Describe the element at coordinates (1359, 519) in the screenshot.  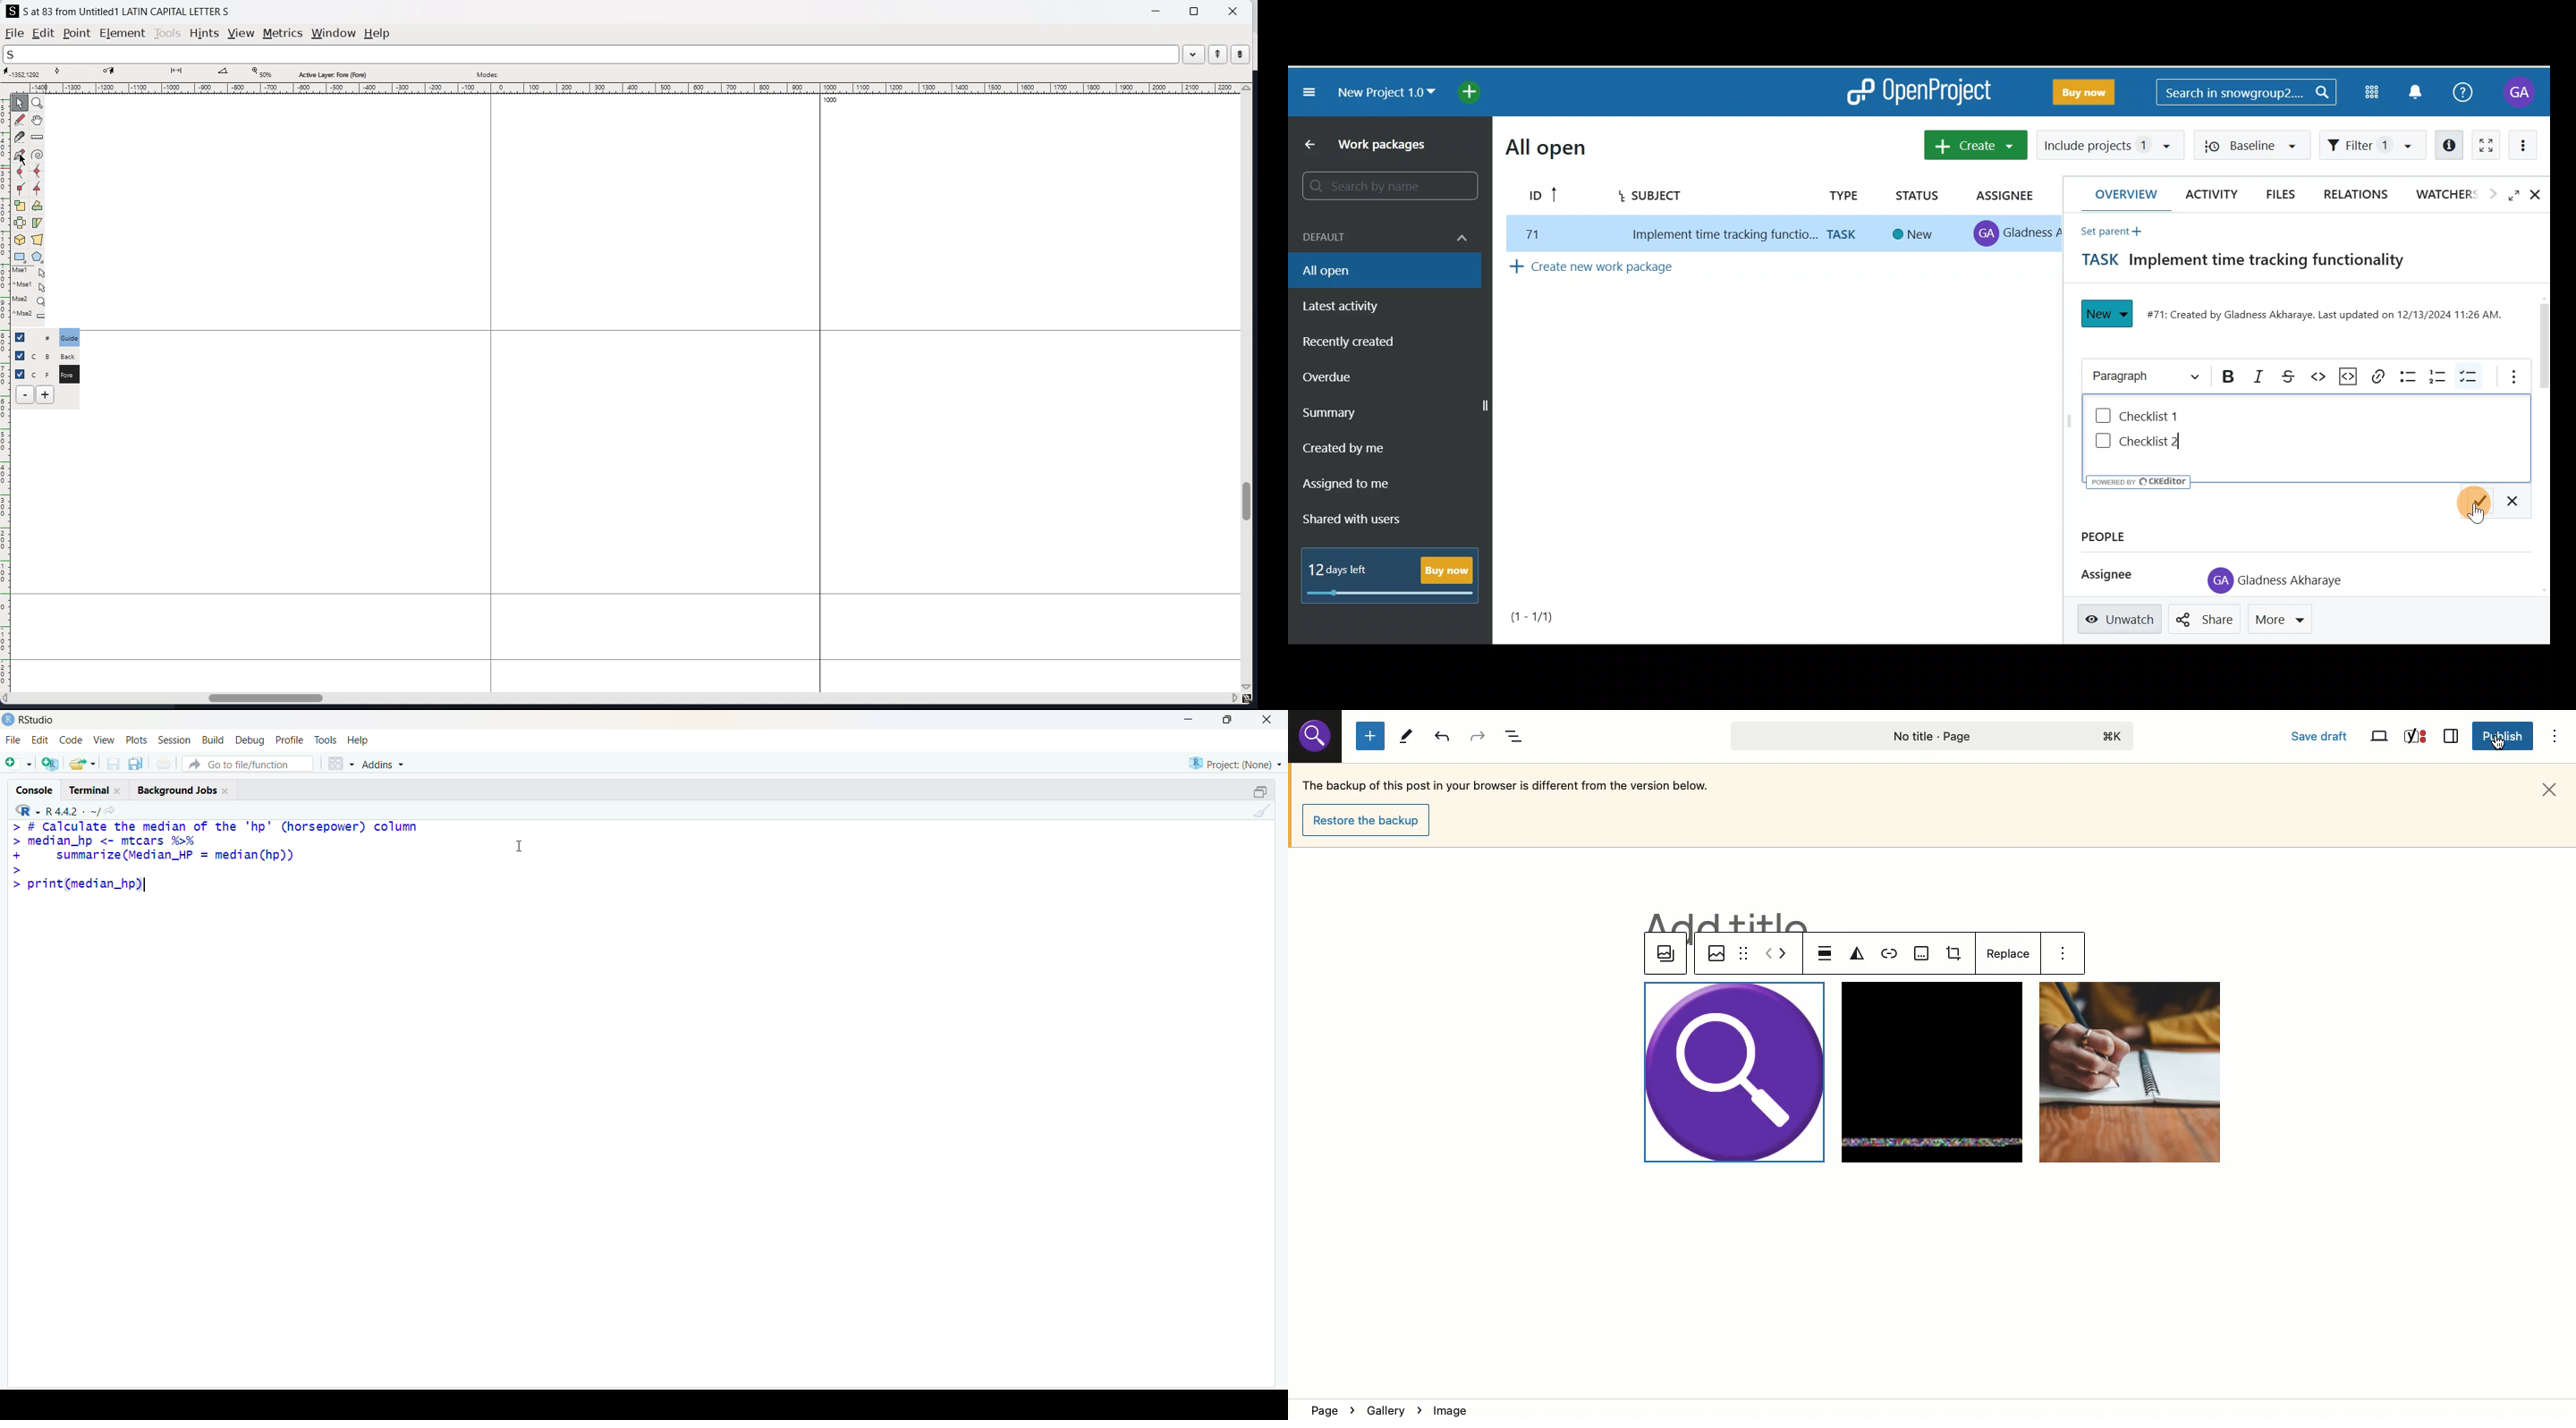
I see `Shared with users` at that location.